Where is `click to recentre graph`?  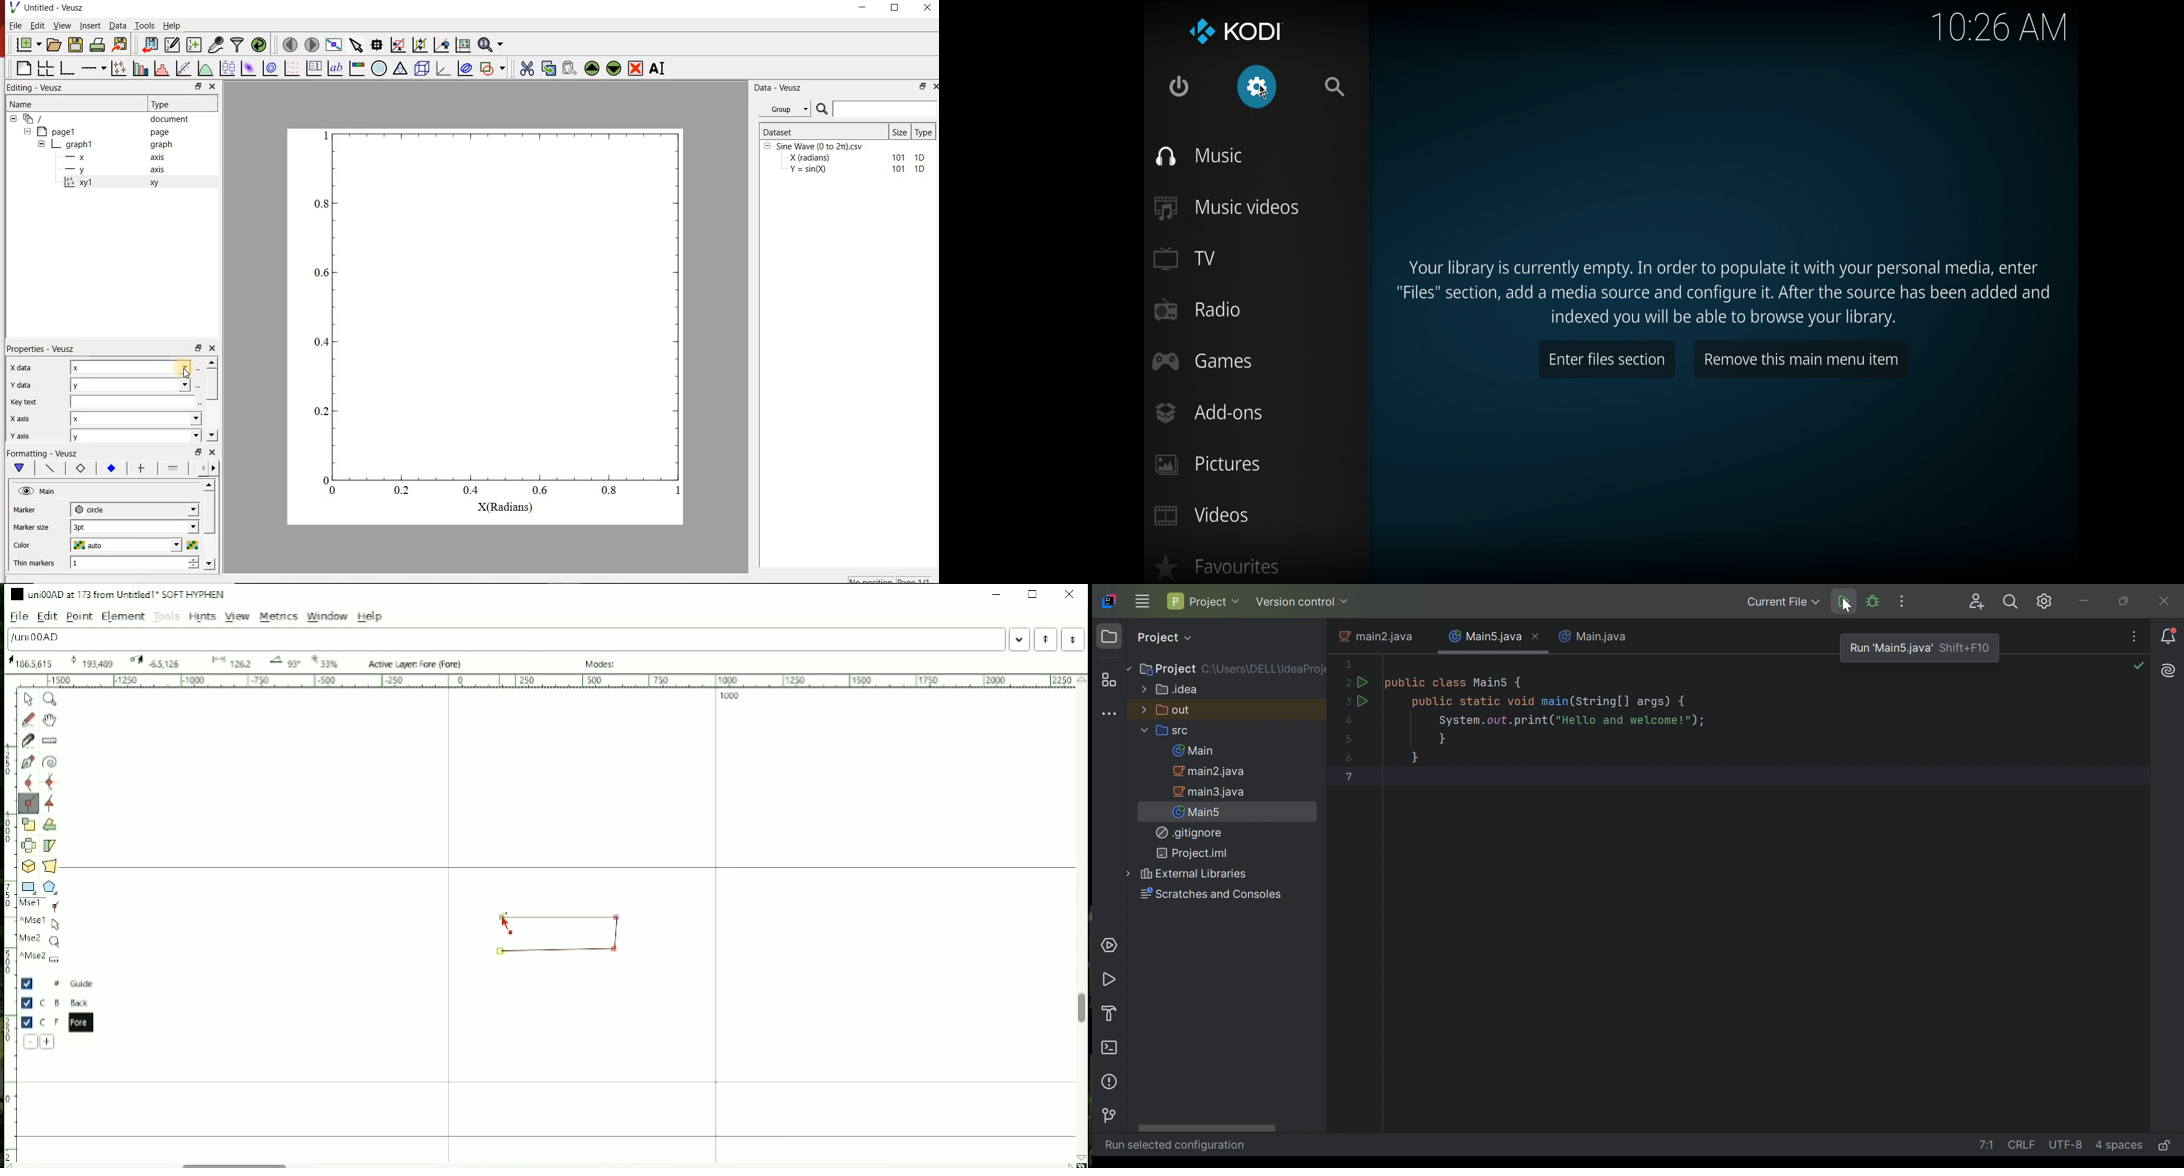 click to recentre graph is located at coordinates (442, 43).